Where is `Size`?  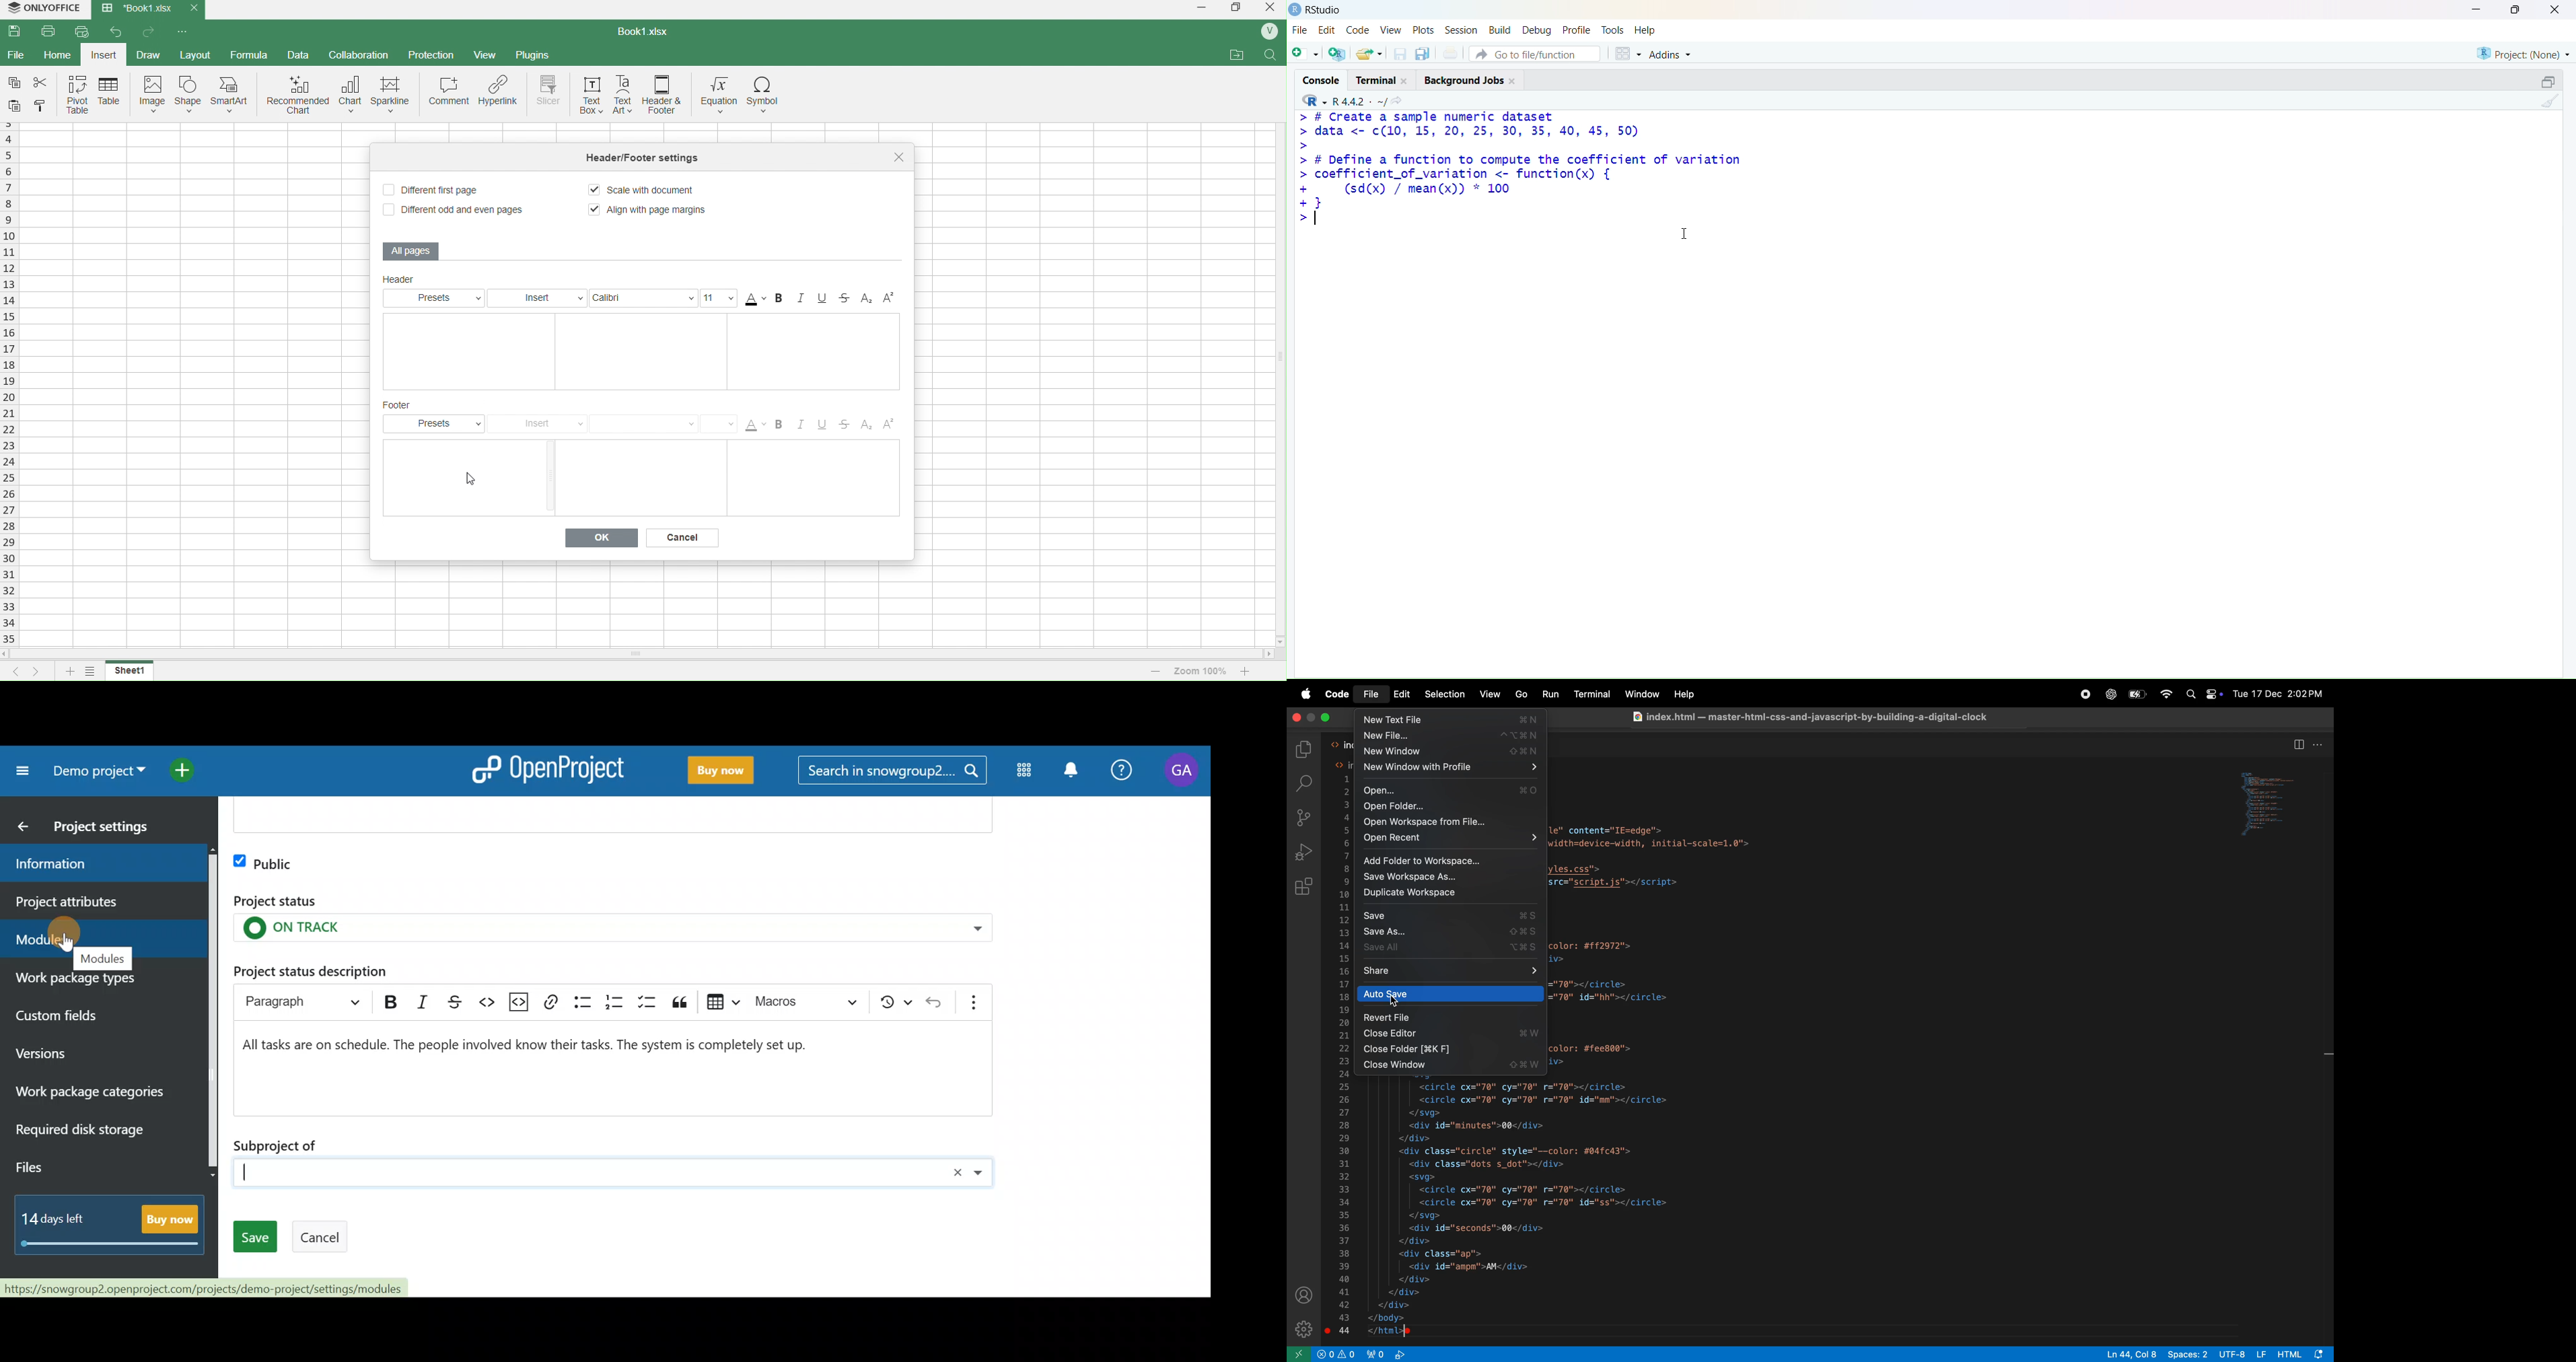
Size is located at coordinates (719, 298).